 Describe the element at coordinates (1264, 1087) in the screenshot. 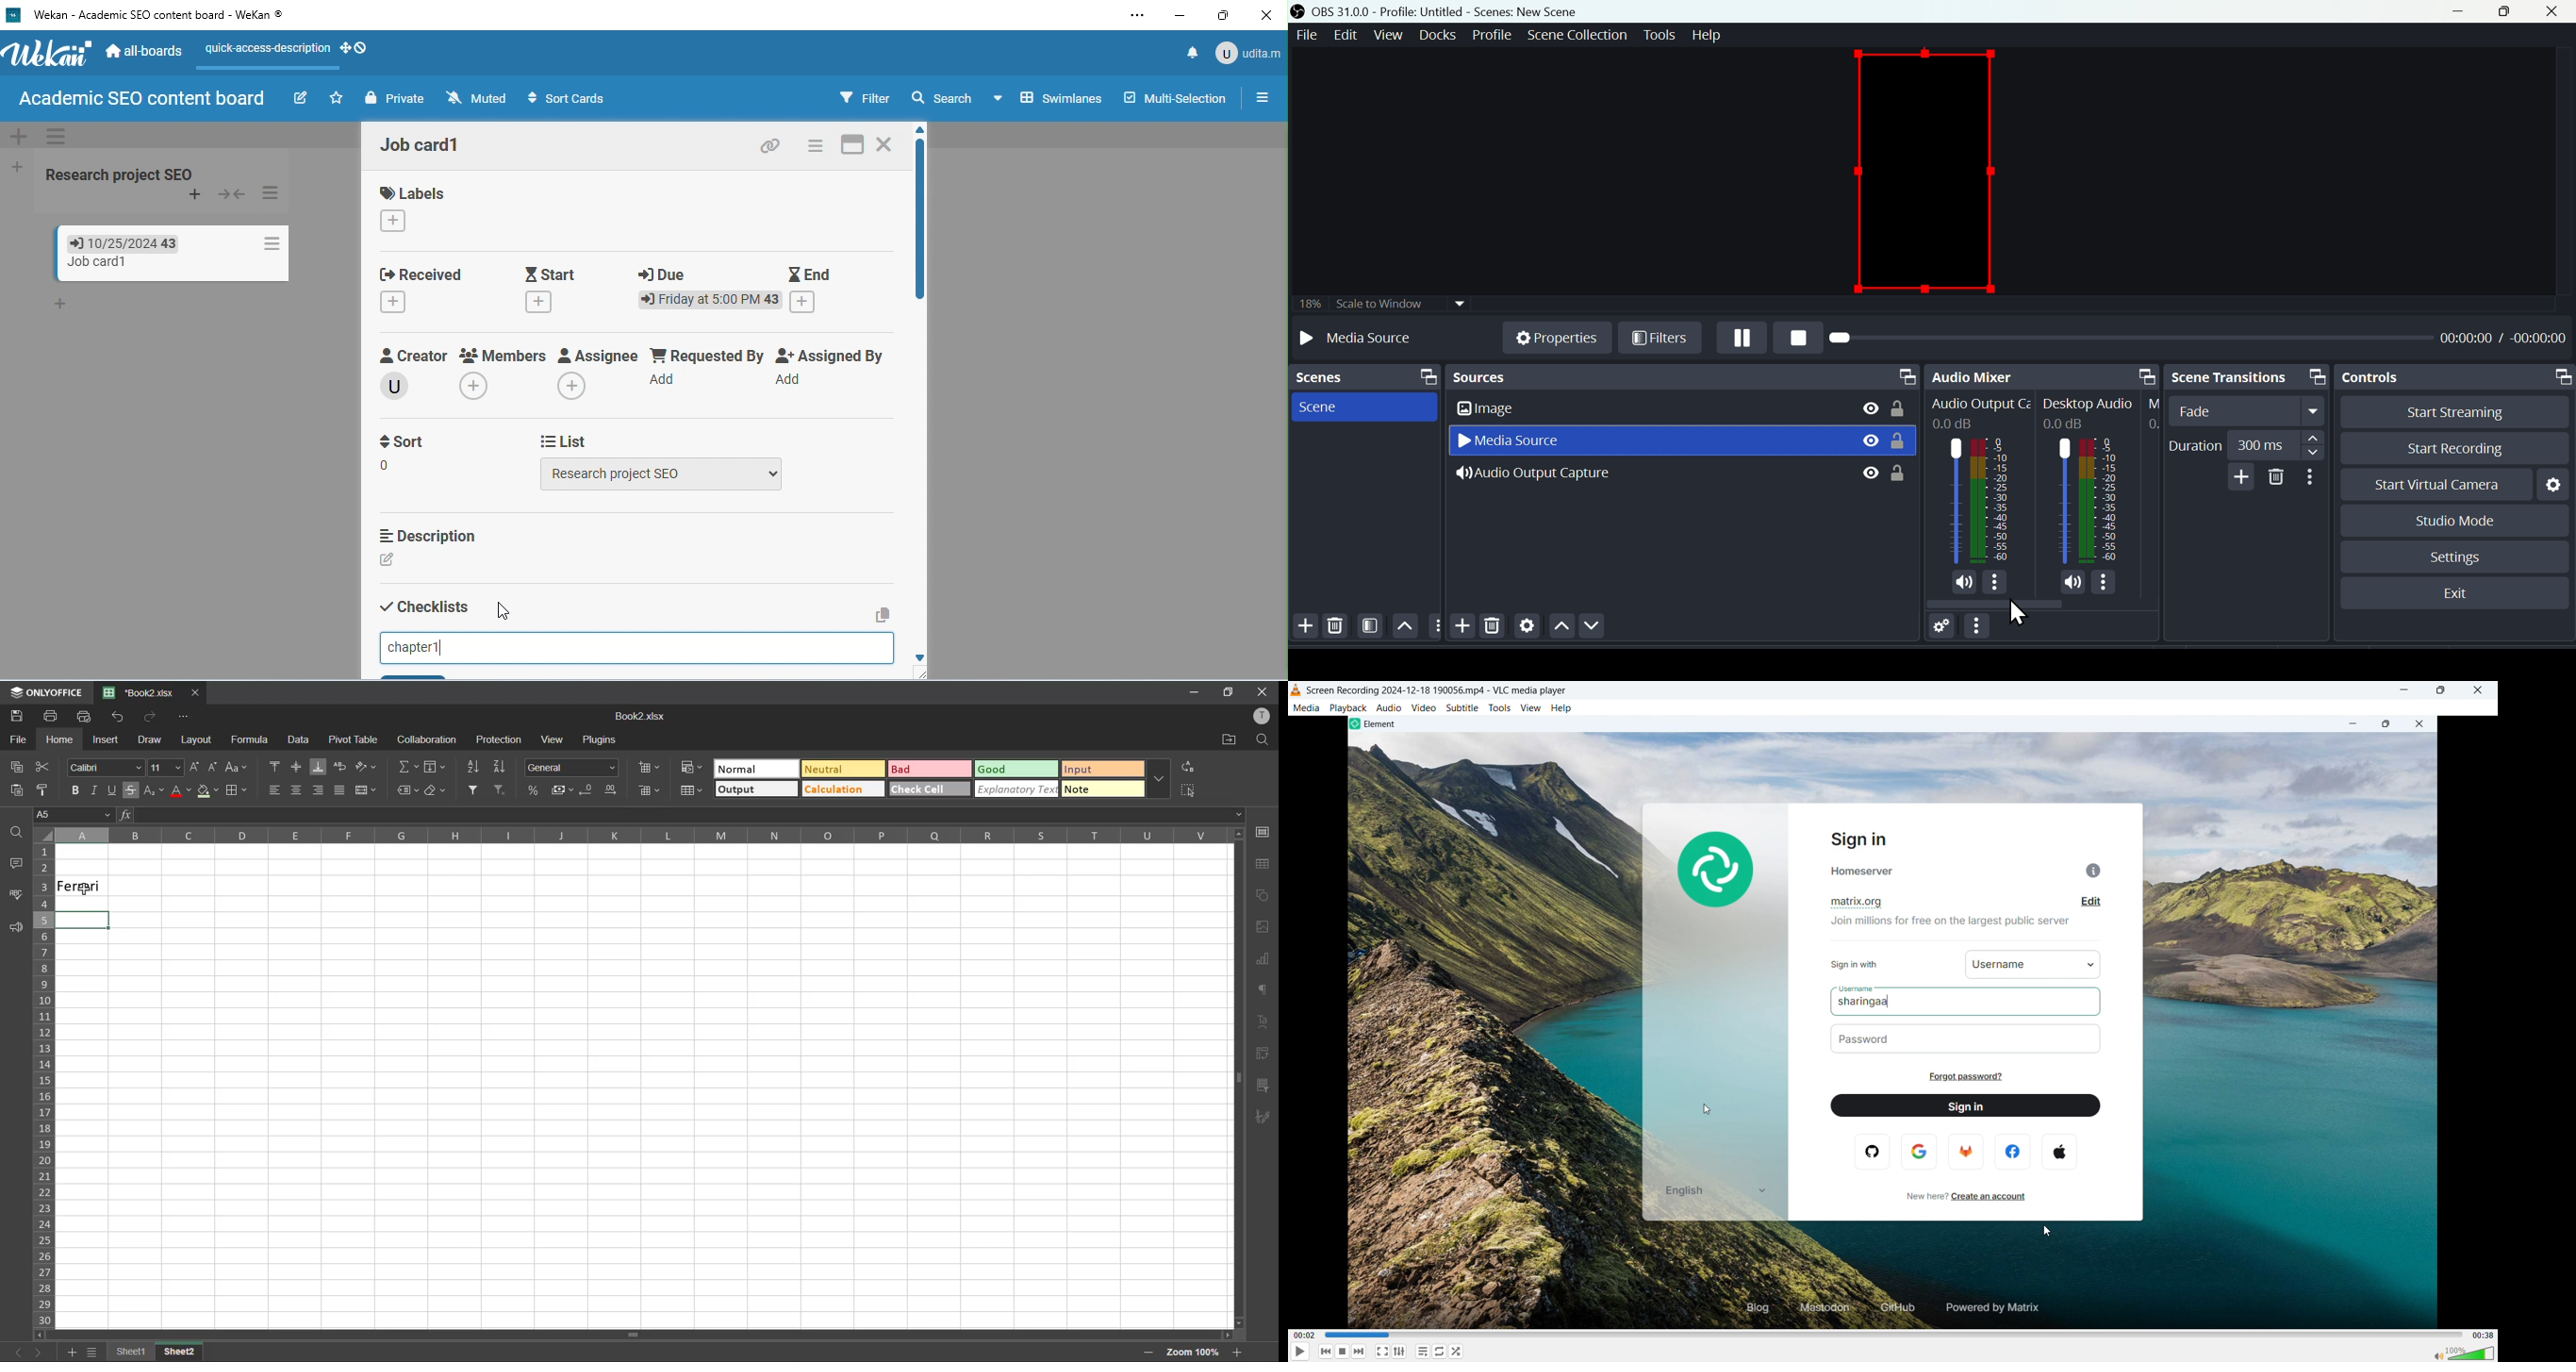

I see `slicer` at that location.